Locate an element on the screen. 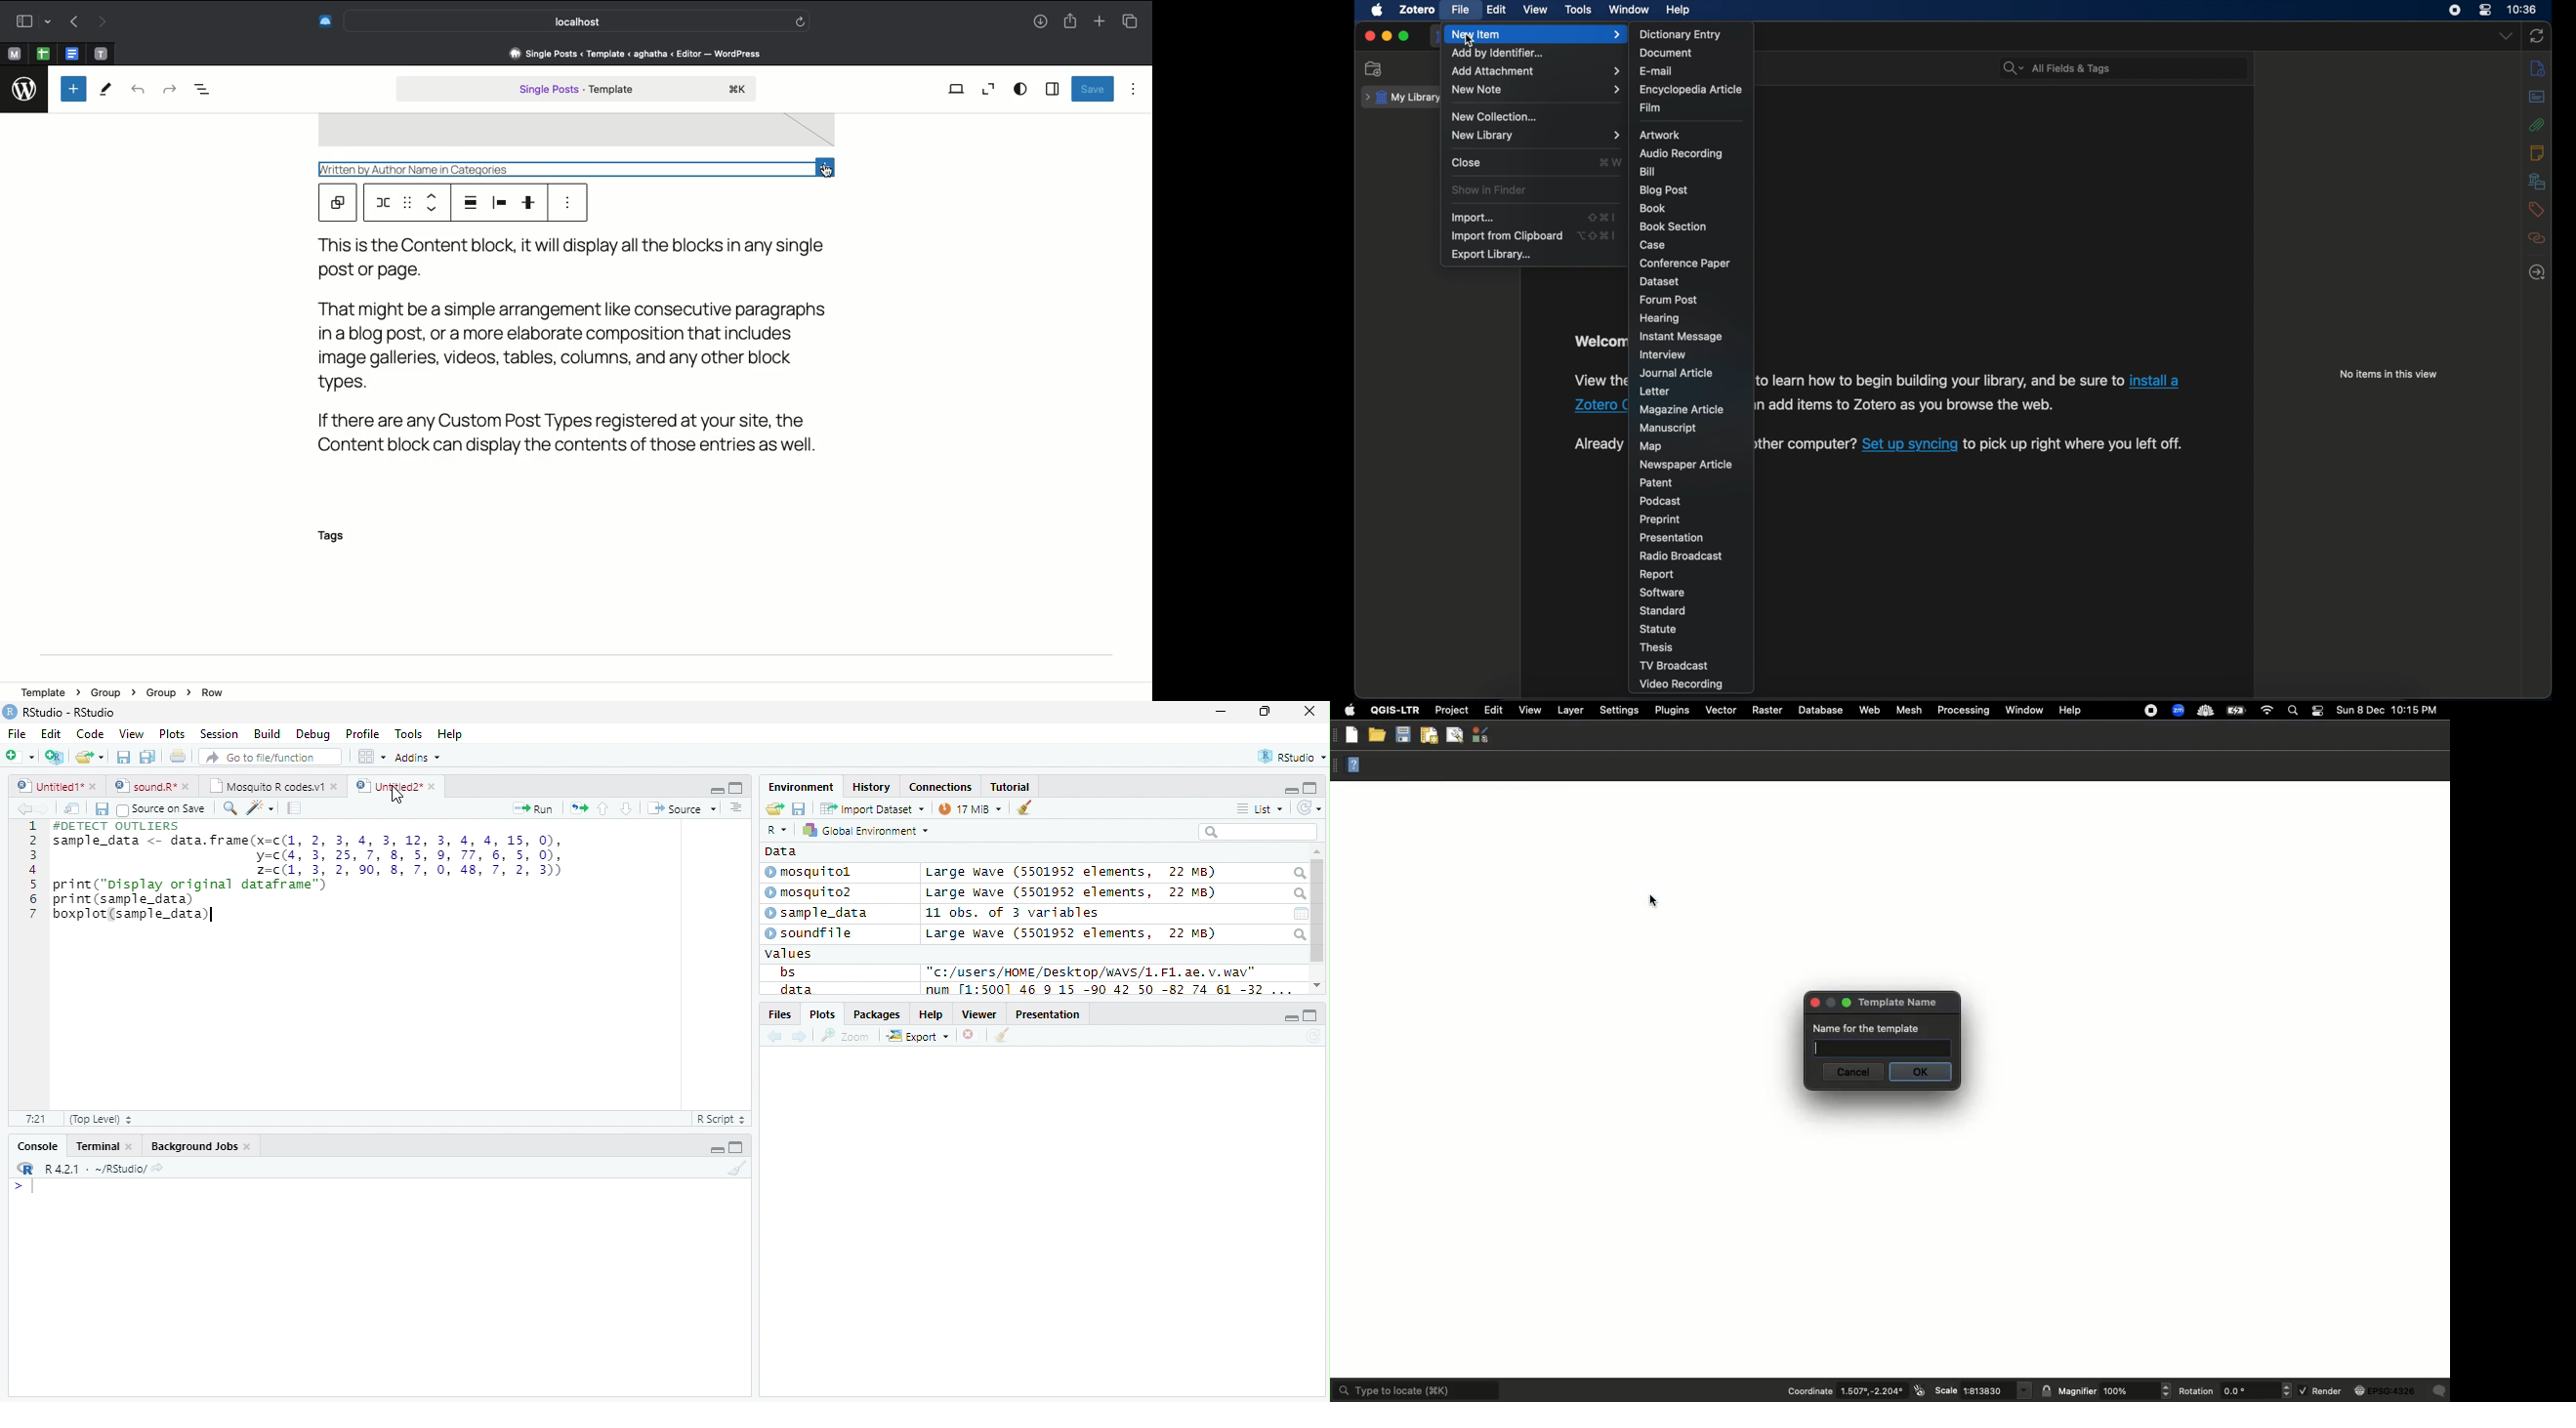 The height and width of the screenshot is (1428, 2576). 11 obs. of 3 variables is located at coordinates (1013, 913).